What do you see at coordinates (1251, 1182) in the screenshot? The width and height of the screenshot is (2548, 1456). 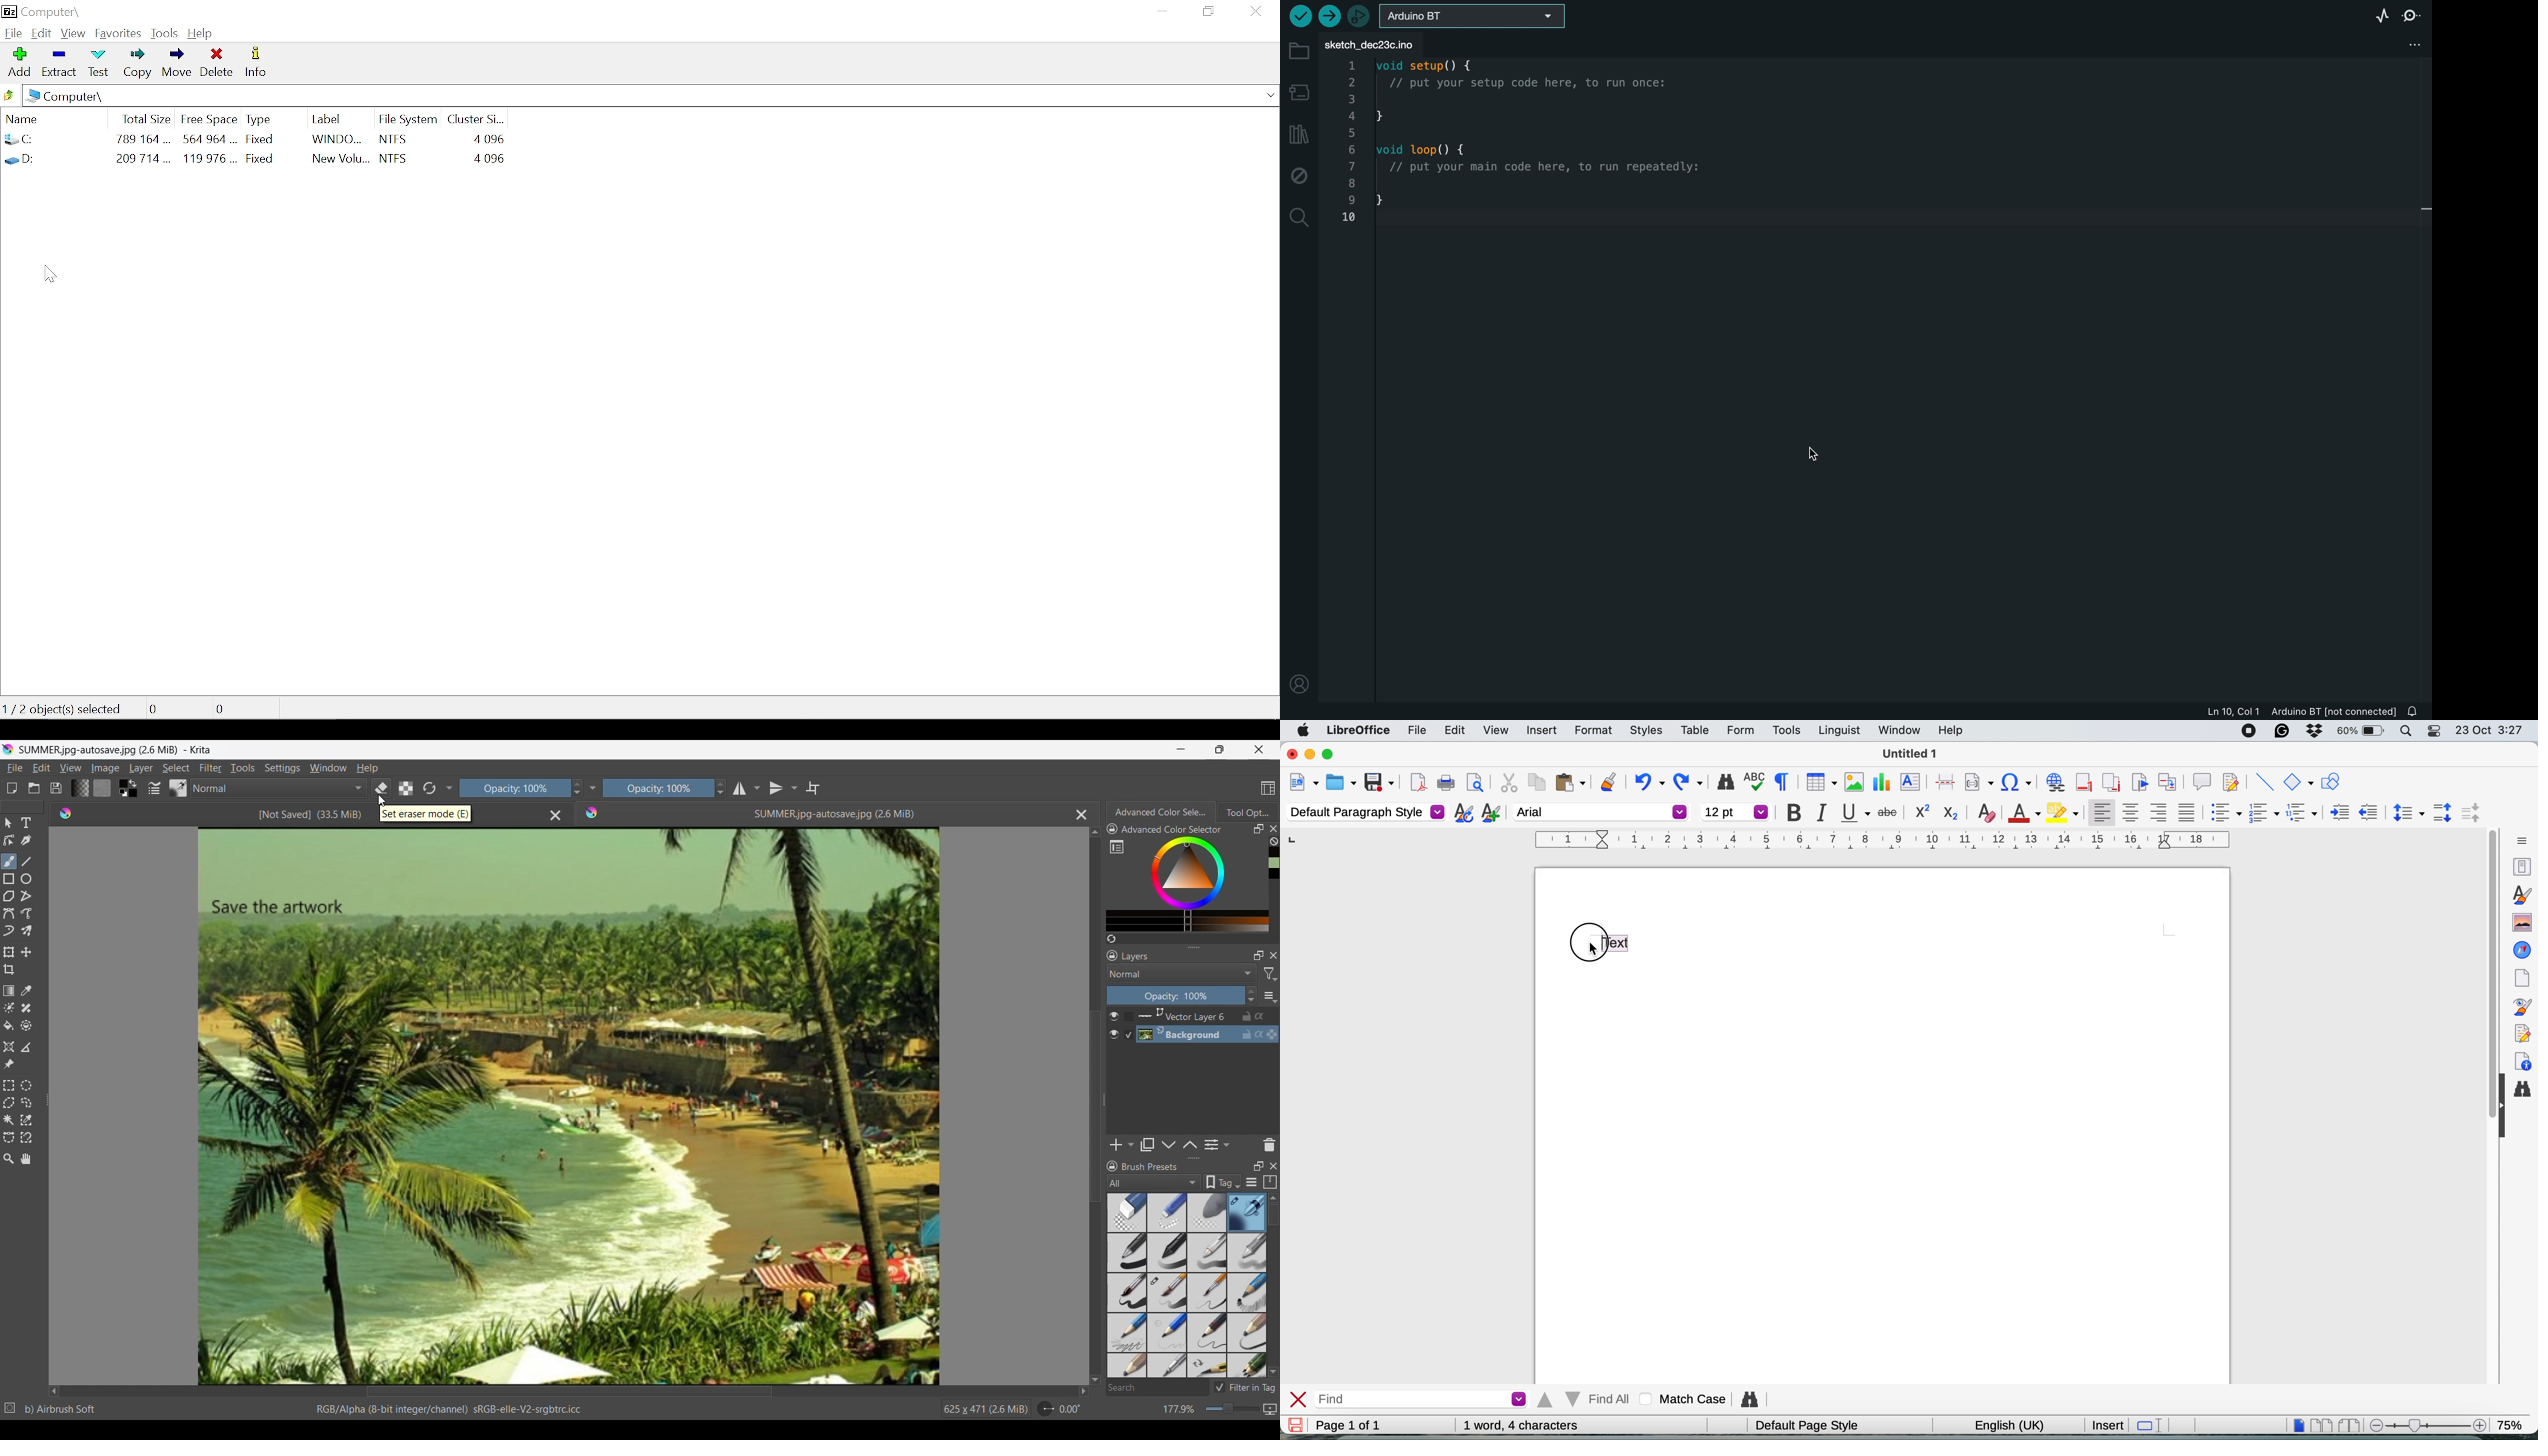 I see `Display settings` at bounding box center [1251, 1182].